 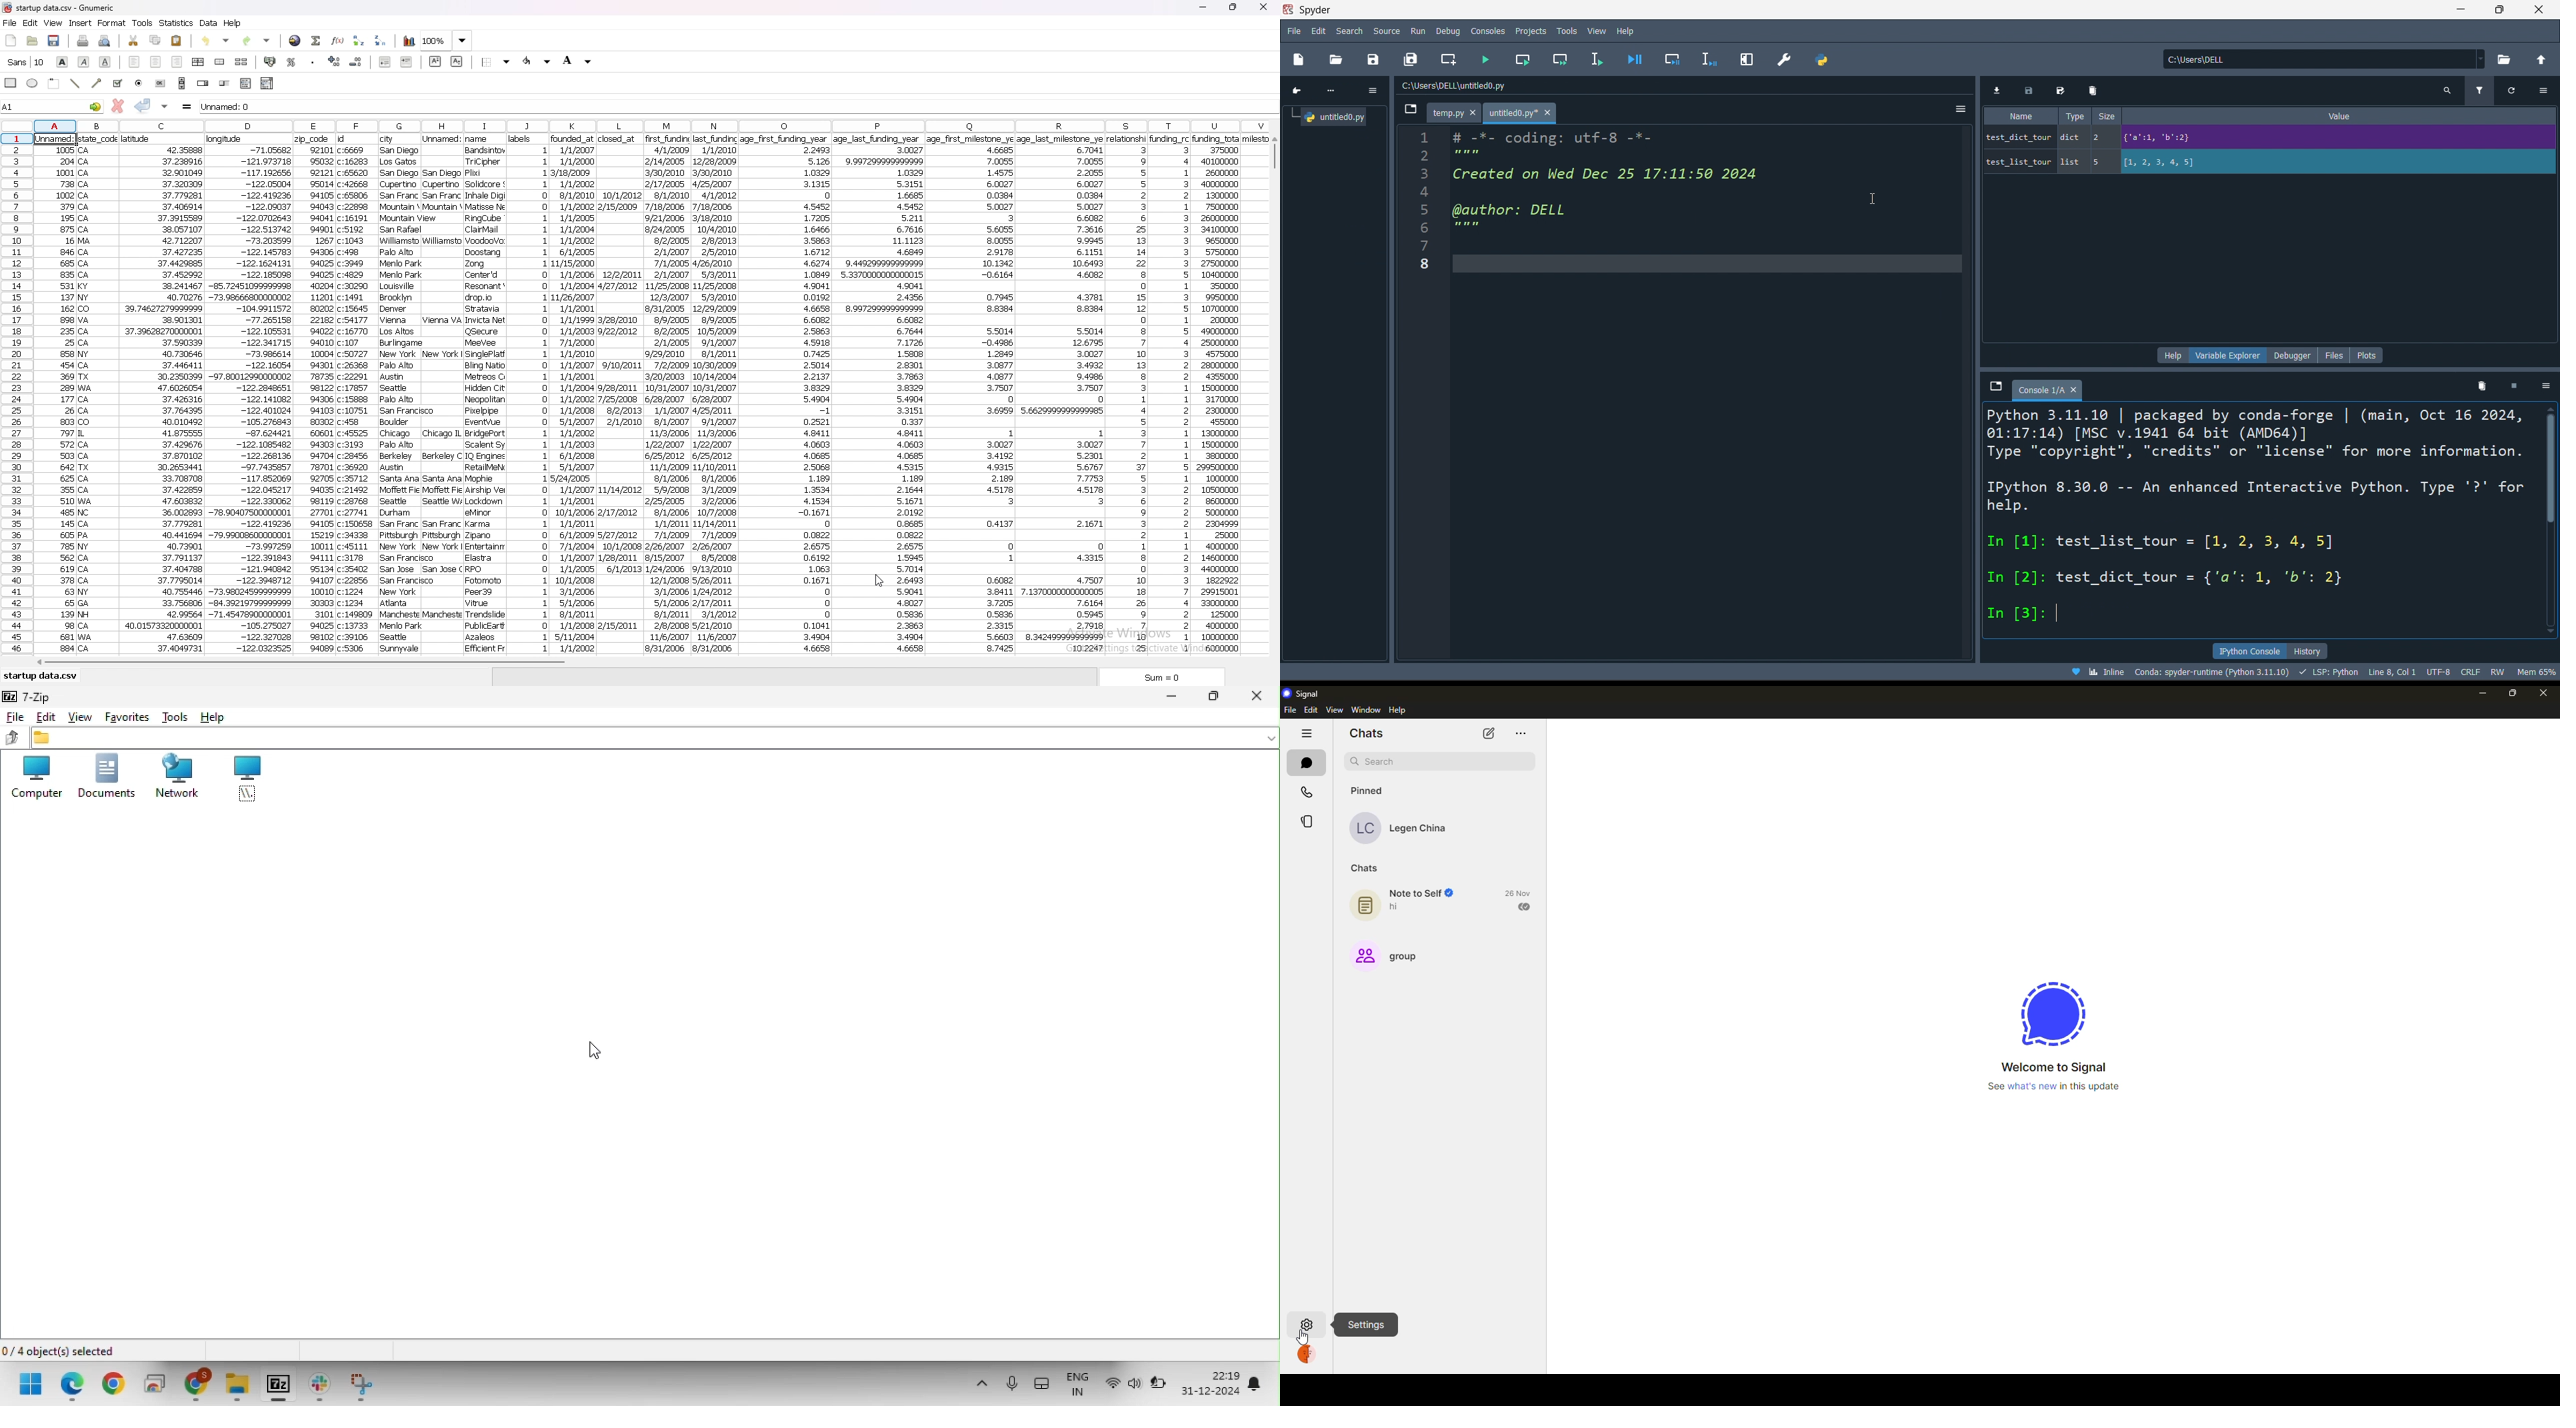 What do you see at coordinates (1220, 696) in the screenshot?
I see `Restore` at bounding box center [1220, 696].